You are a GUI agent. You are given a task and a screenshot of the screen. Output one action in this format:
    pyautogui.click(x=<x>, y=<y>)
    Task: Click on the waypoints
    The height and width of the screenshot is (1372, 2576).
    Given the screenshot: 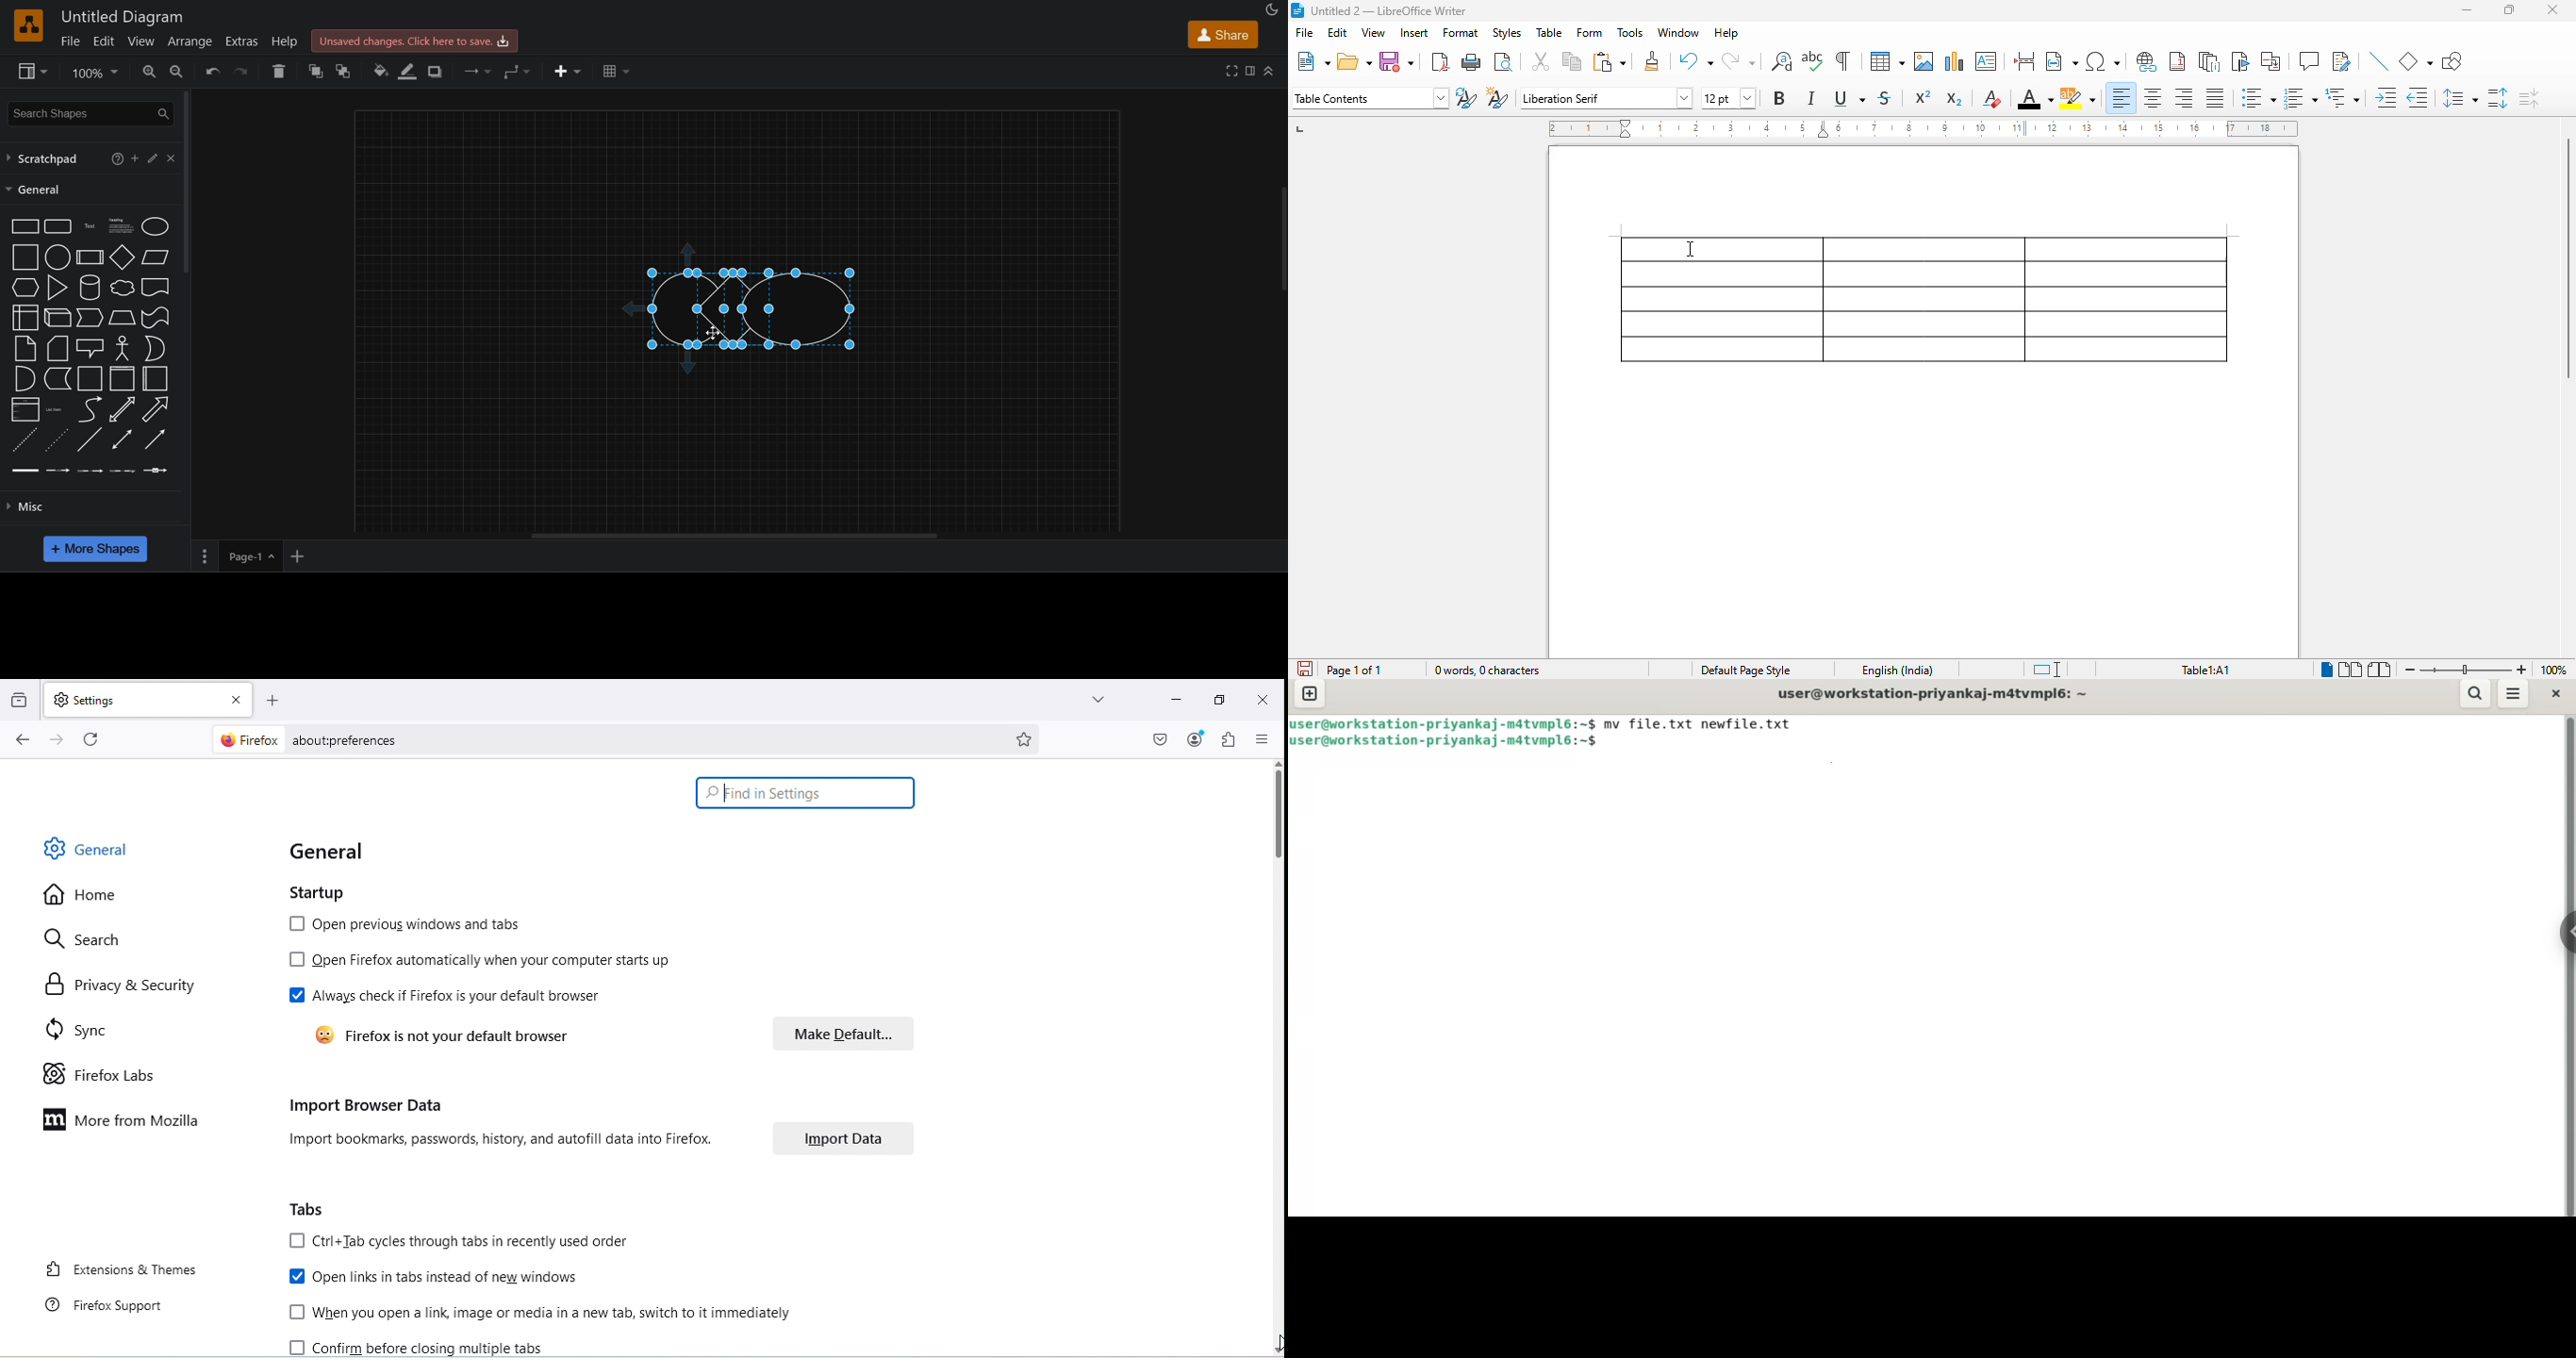 What is the action you would take?
    pyautogui.click(x=517, y=71)
    